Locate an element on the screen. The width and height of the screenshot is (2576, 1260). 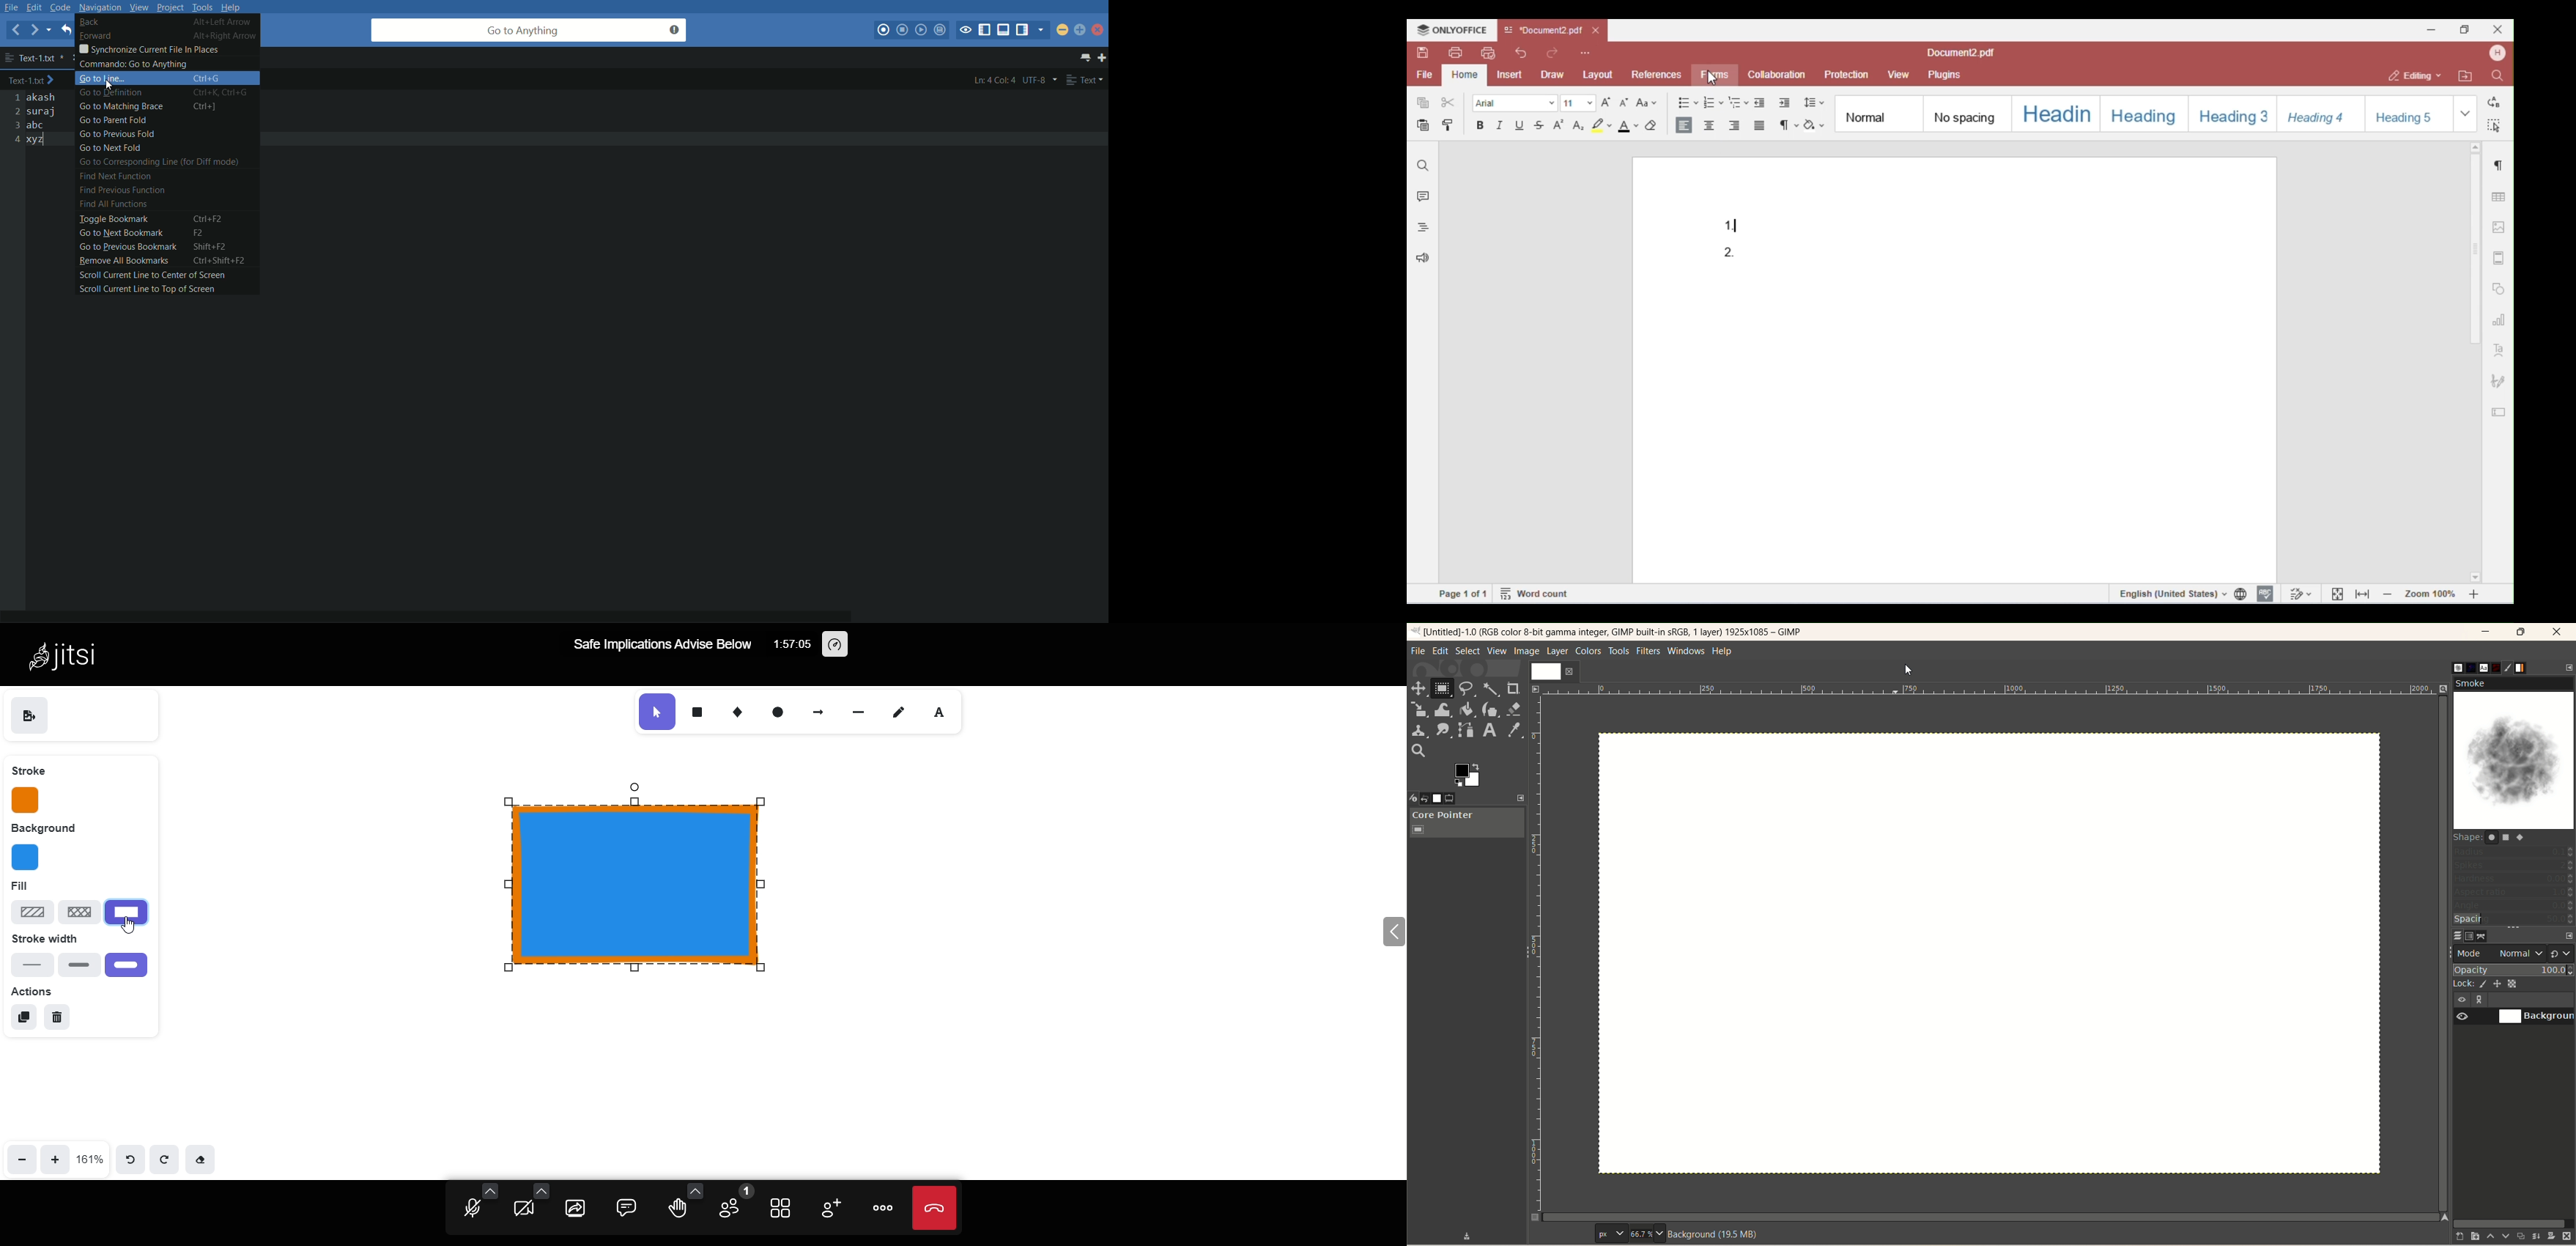
smudge tool is located at coordinates (1443, 730).